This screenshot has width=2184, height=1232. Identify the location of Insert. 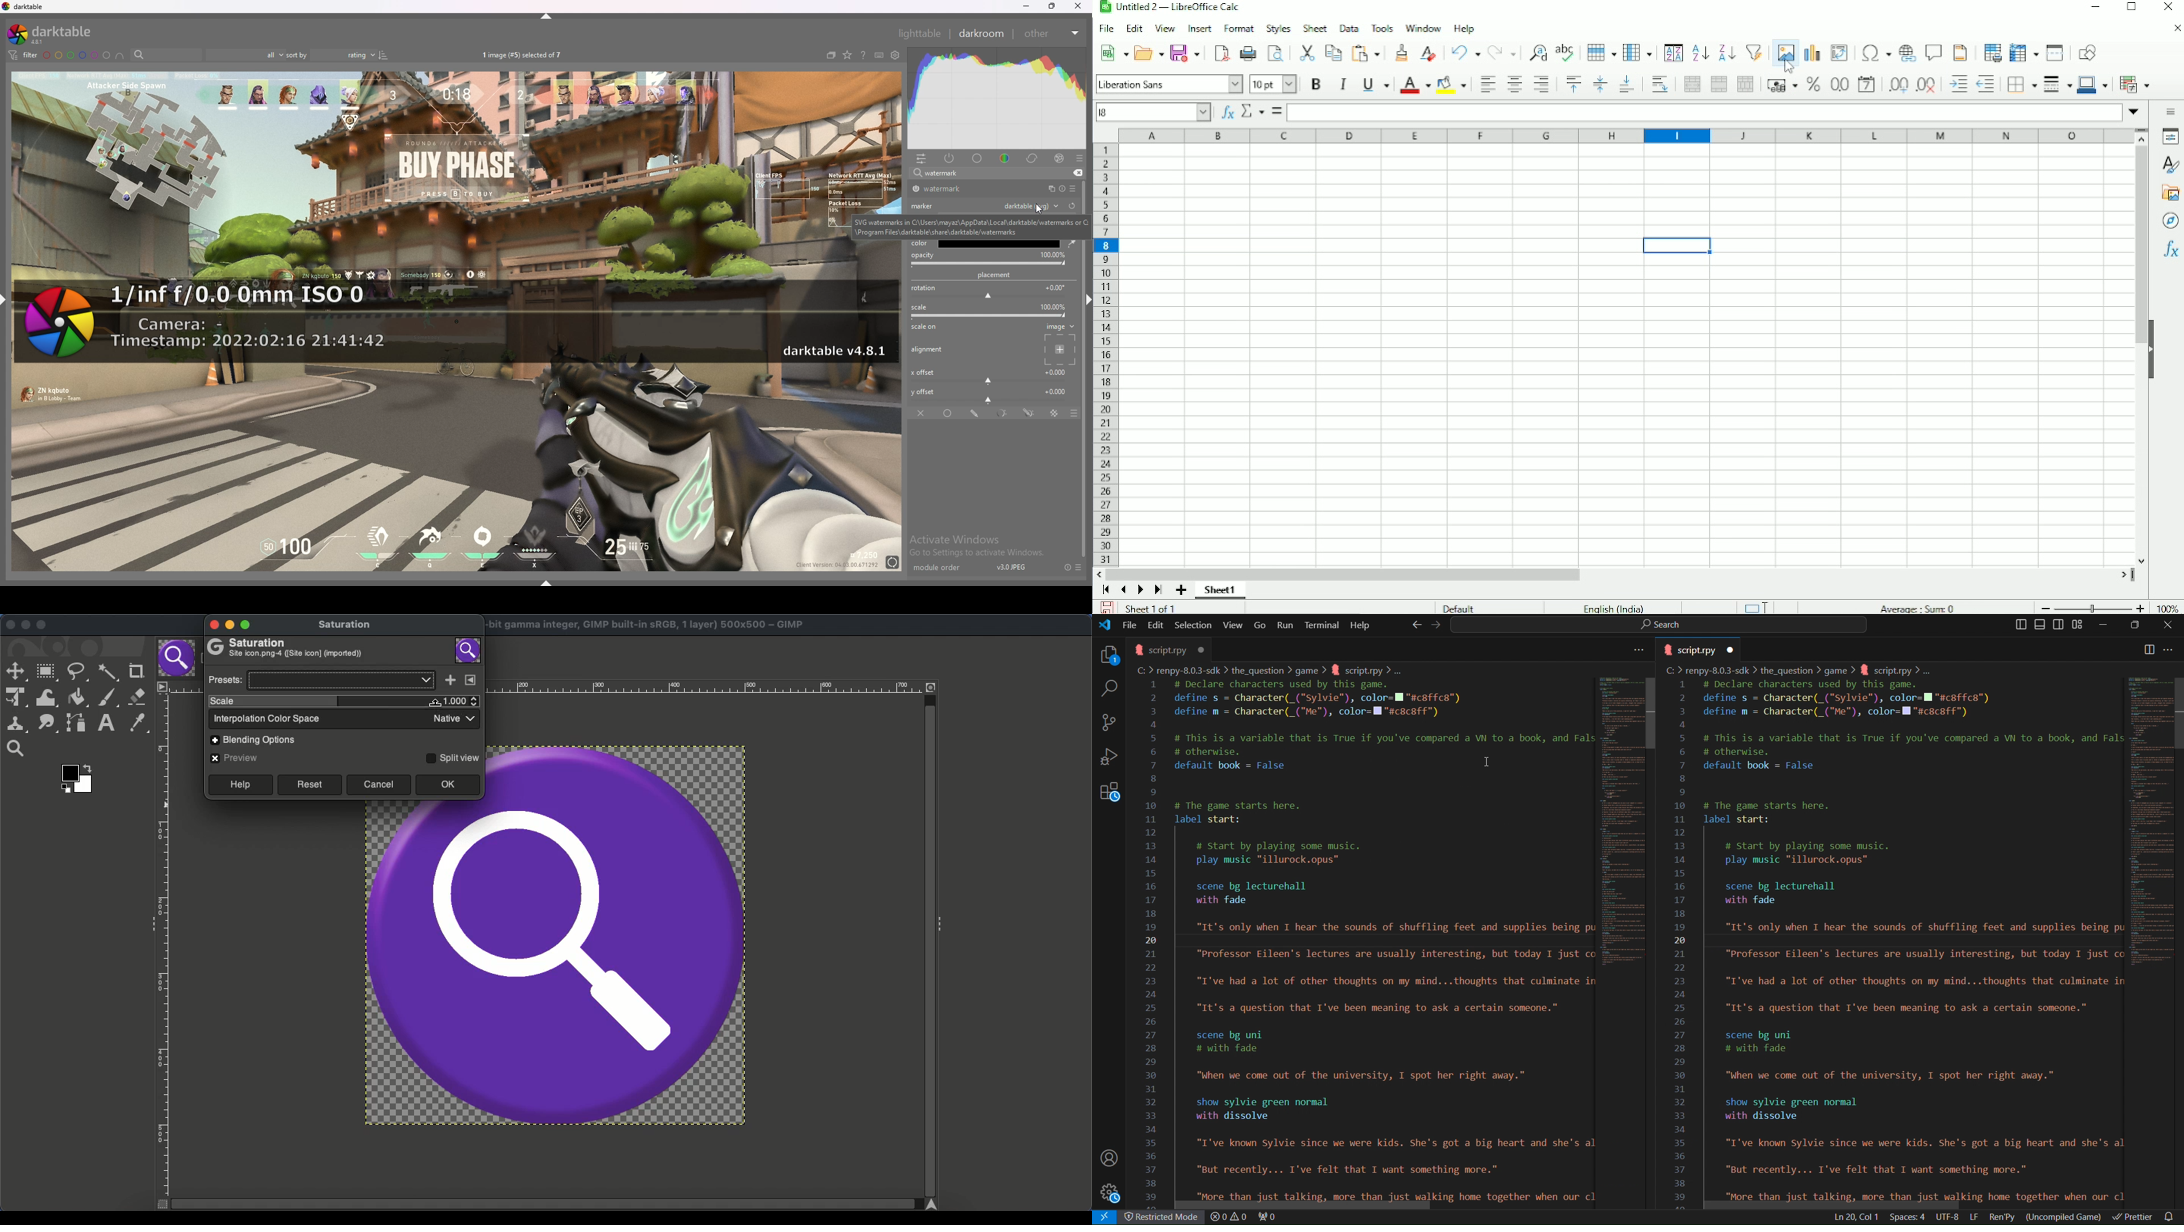
(1199, 27).